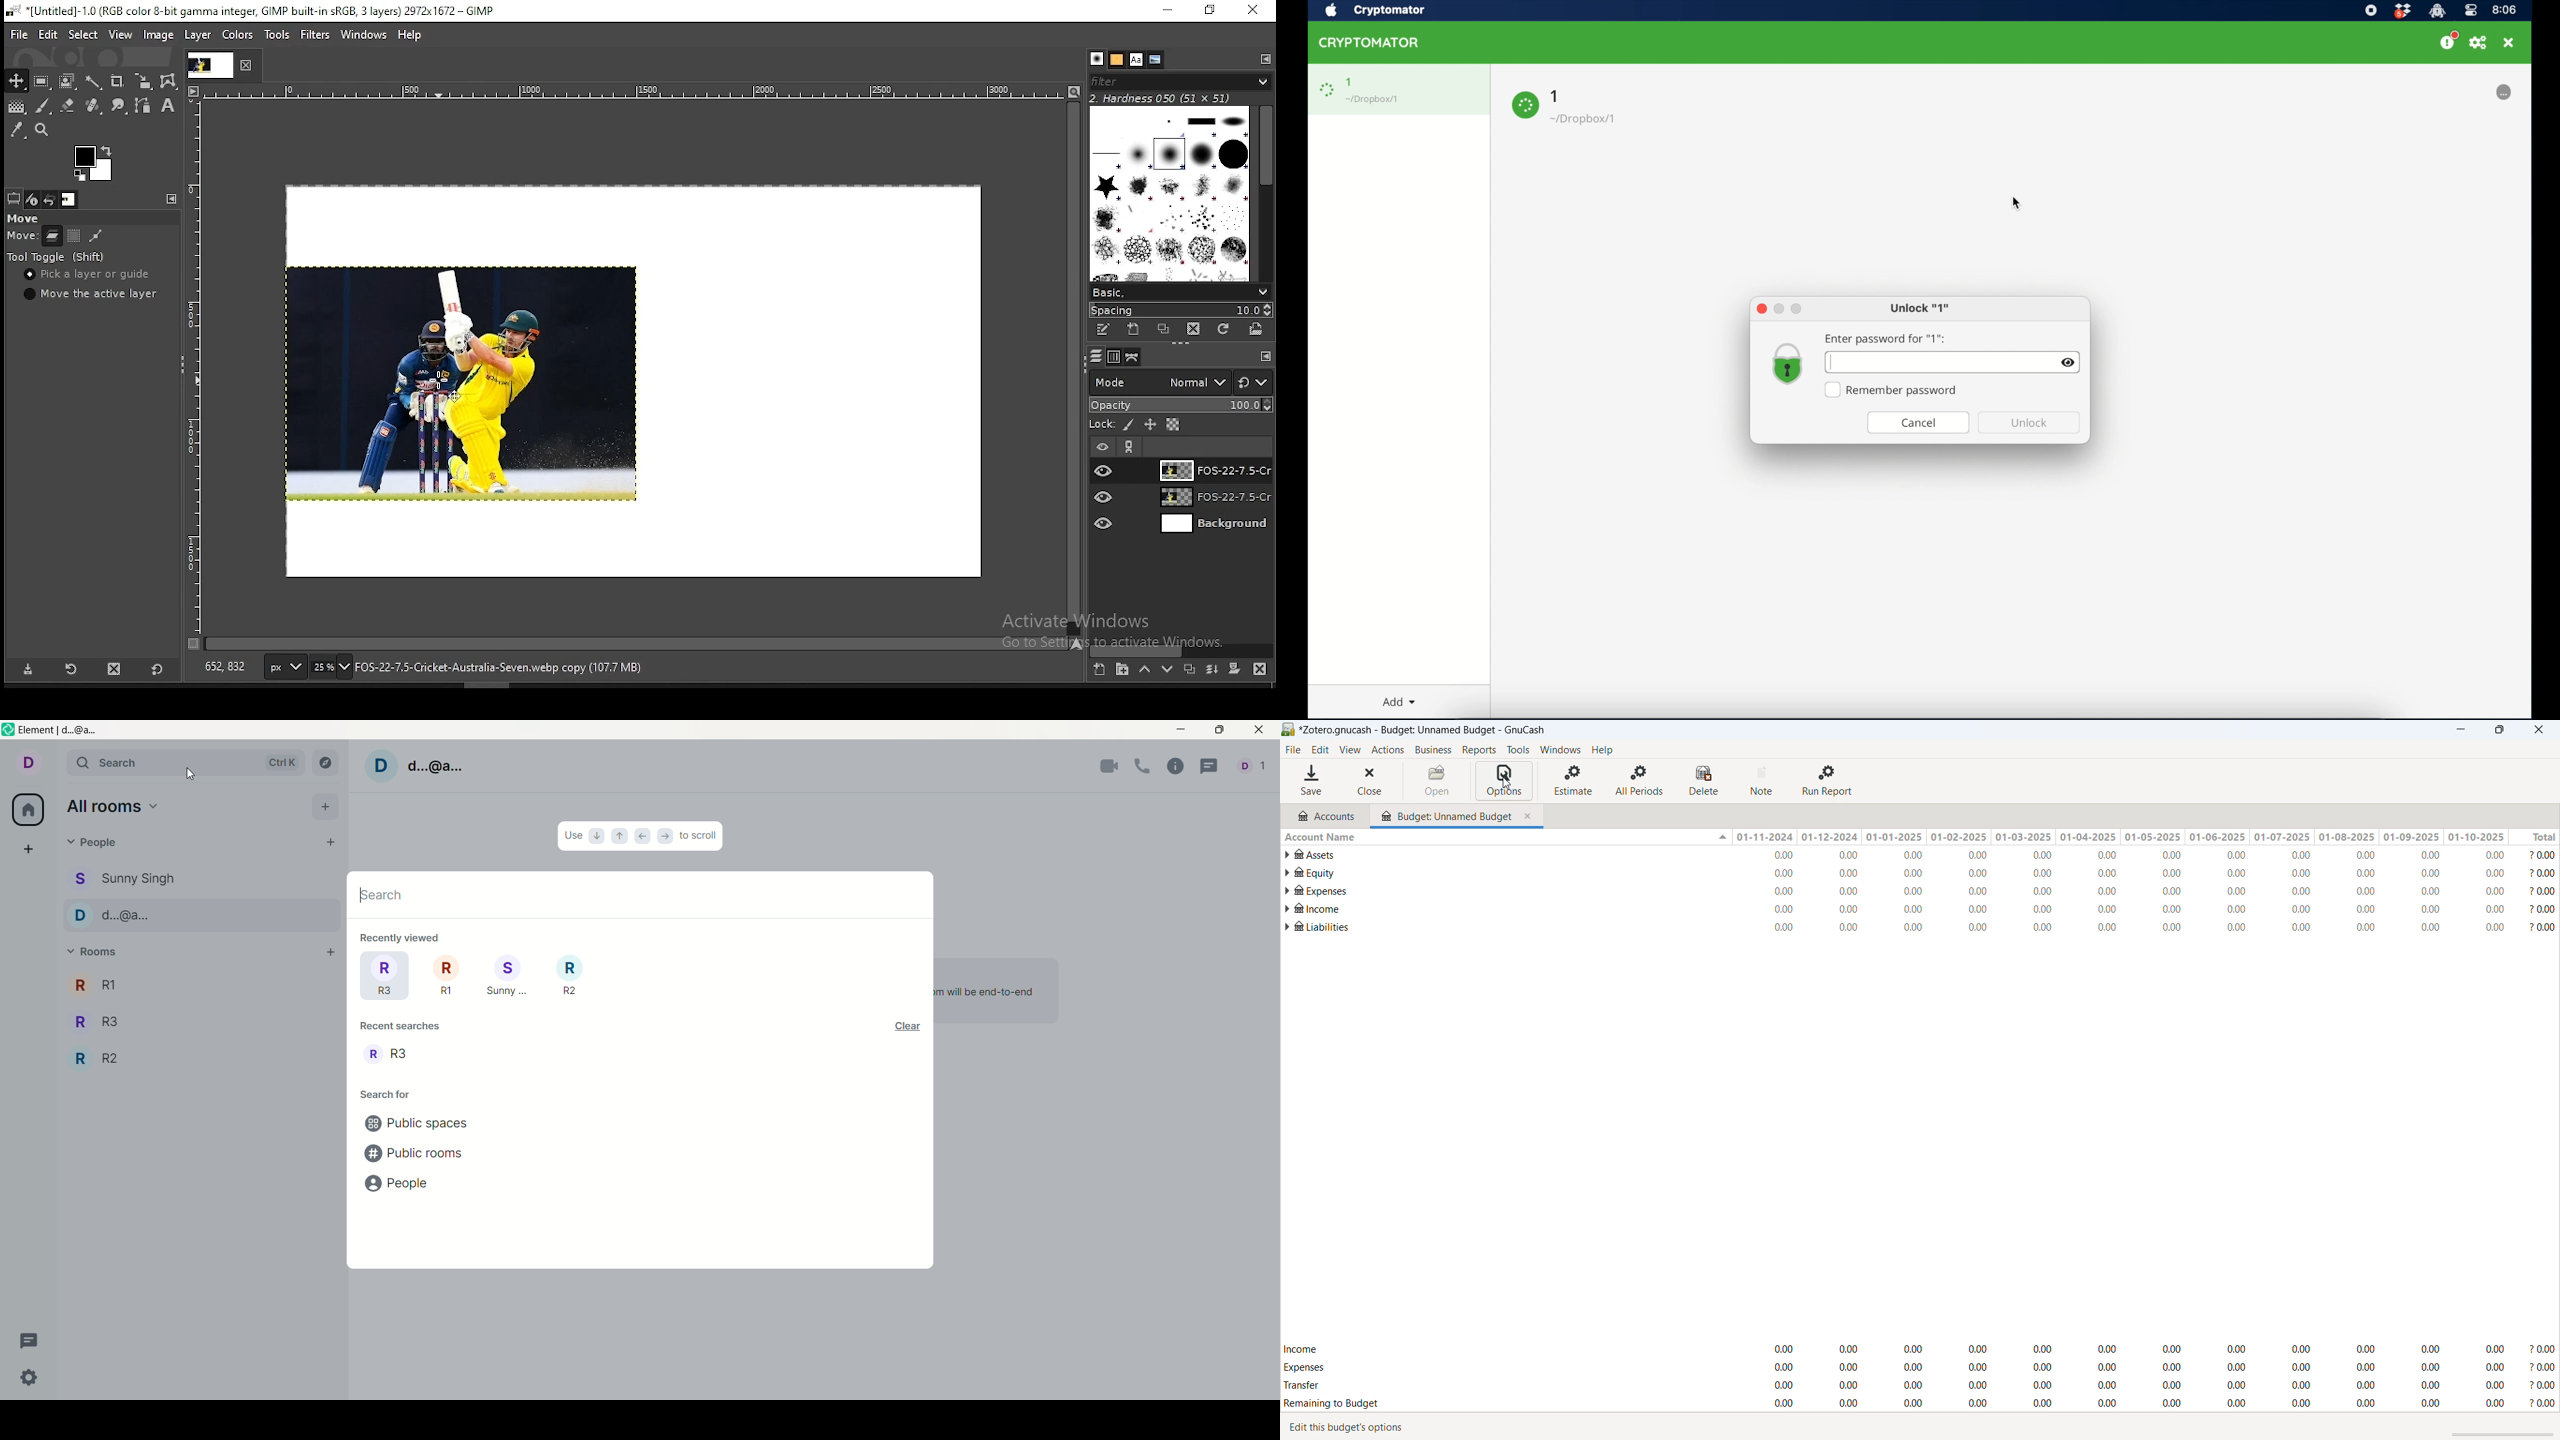 This screenshot has width=2576, height=1456. I want to click on all rooms, so click(113, 806).